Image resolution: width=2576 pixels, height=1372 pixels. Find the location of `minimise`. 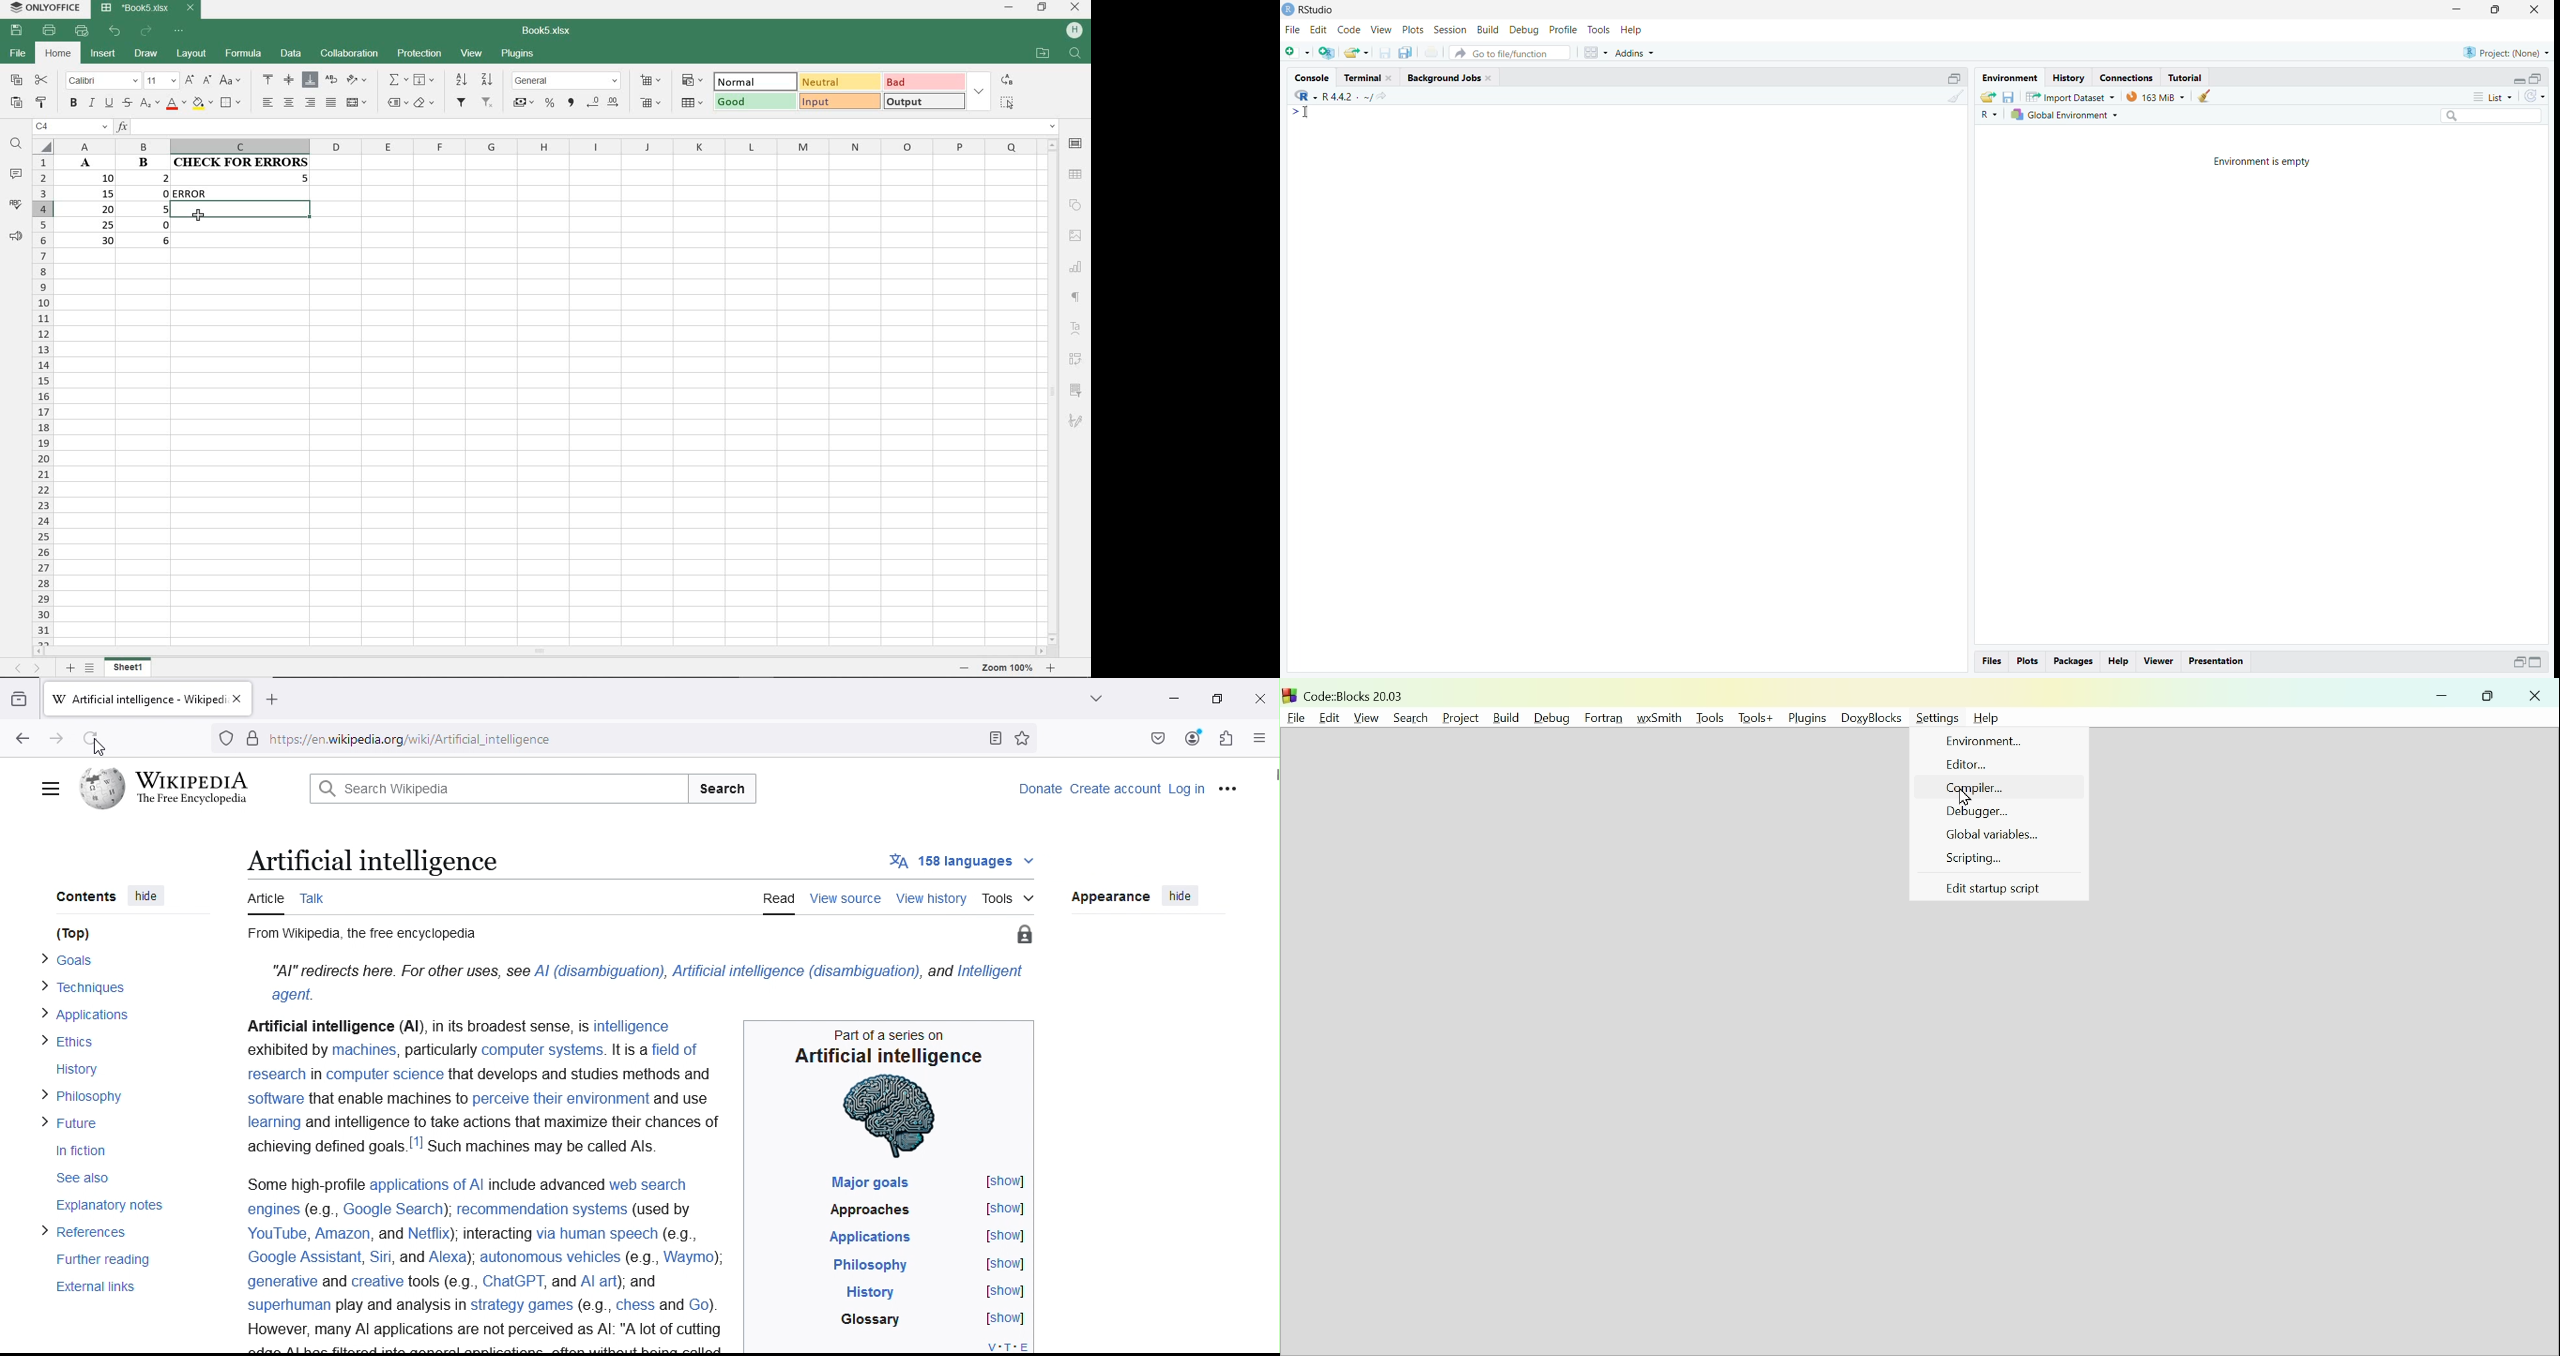

minimise is located at coordinates (2460, 8).